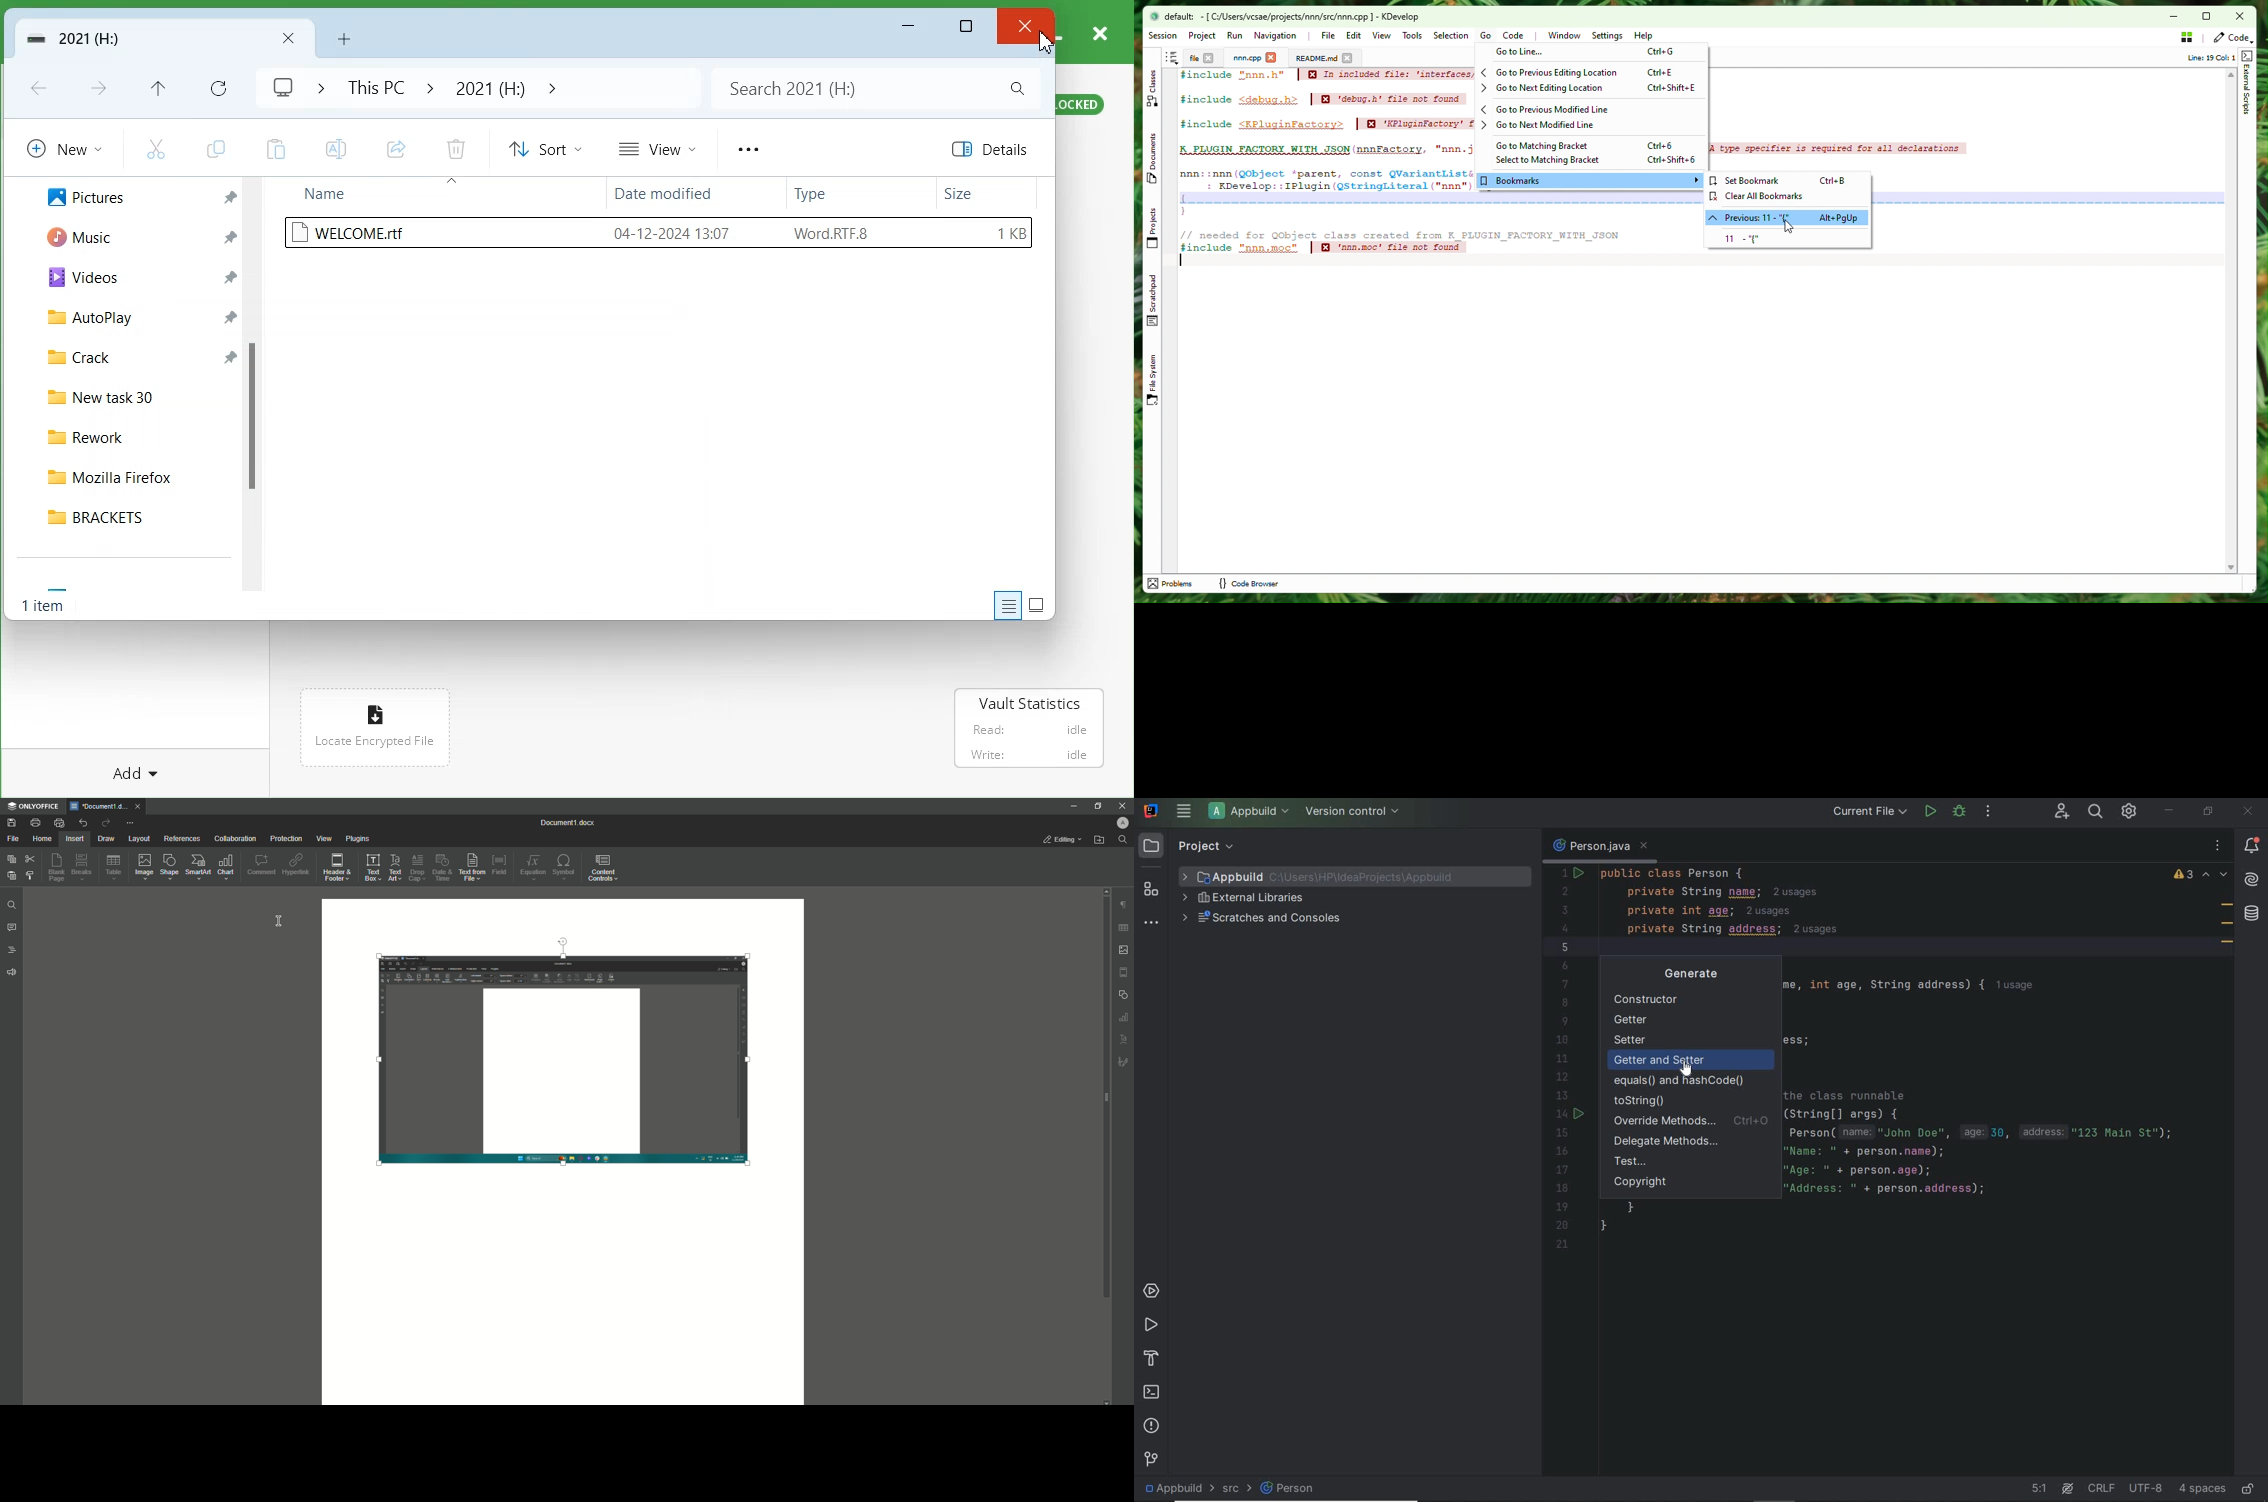 This screenshot has height=1512, width=2268. Describe the element at coordinates (1027, 755) in the screenshot. I see `‘Write: idle` at that location.